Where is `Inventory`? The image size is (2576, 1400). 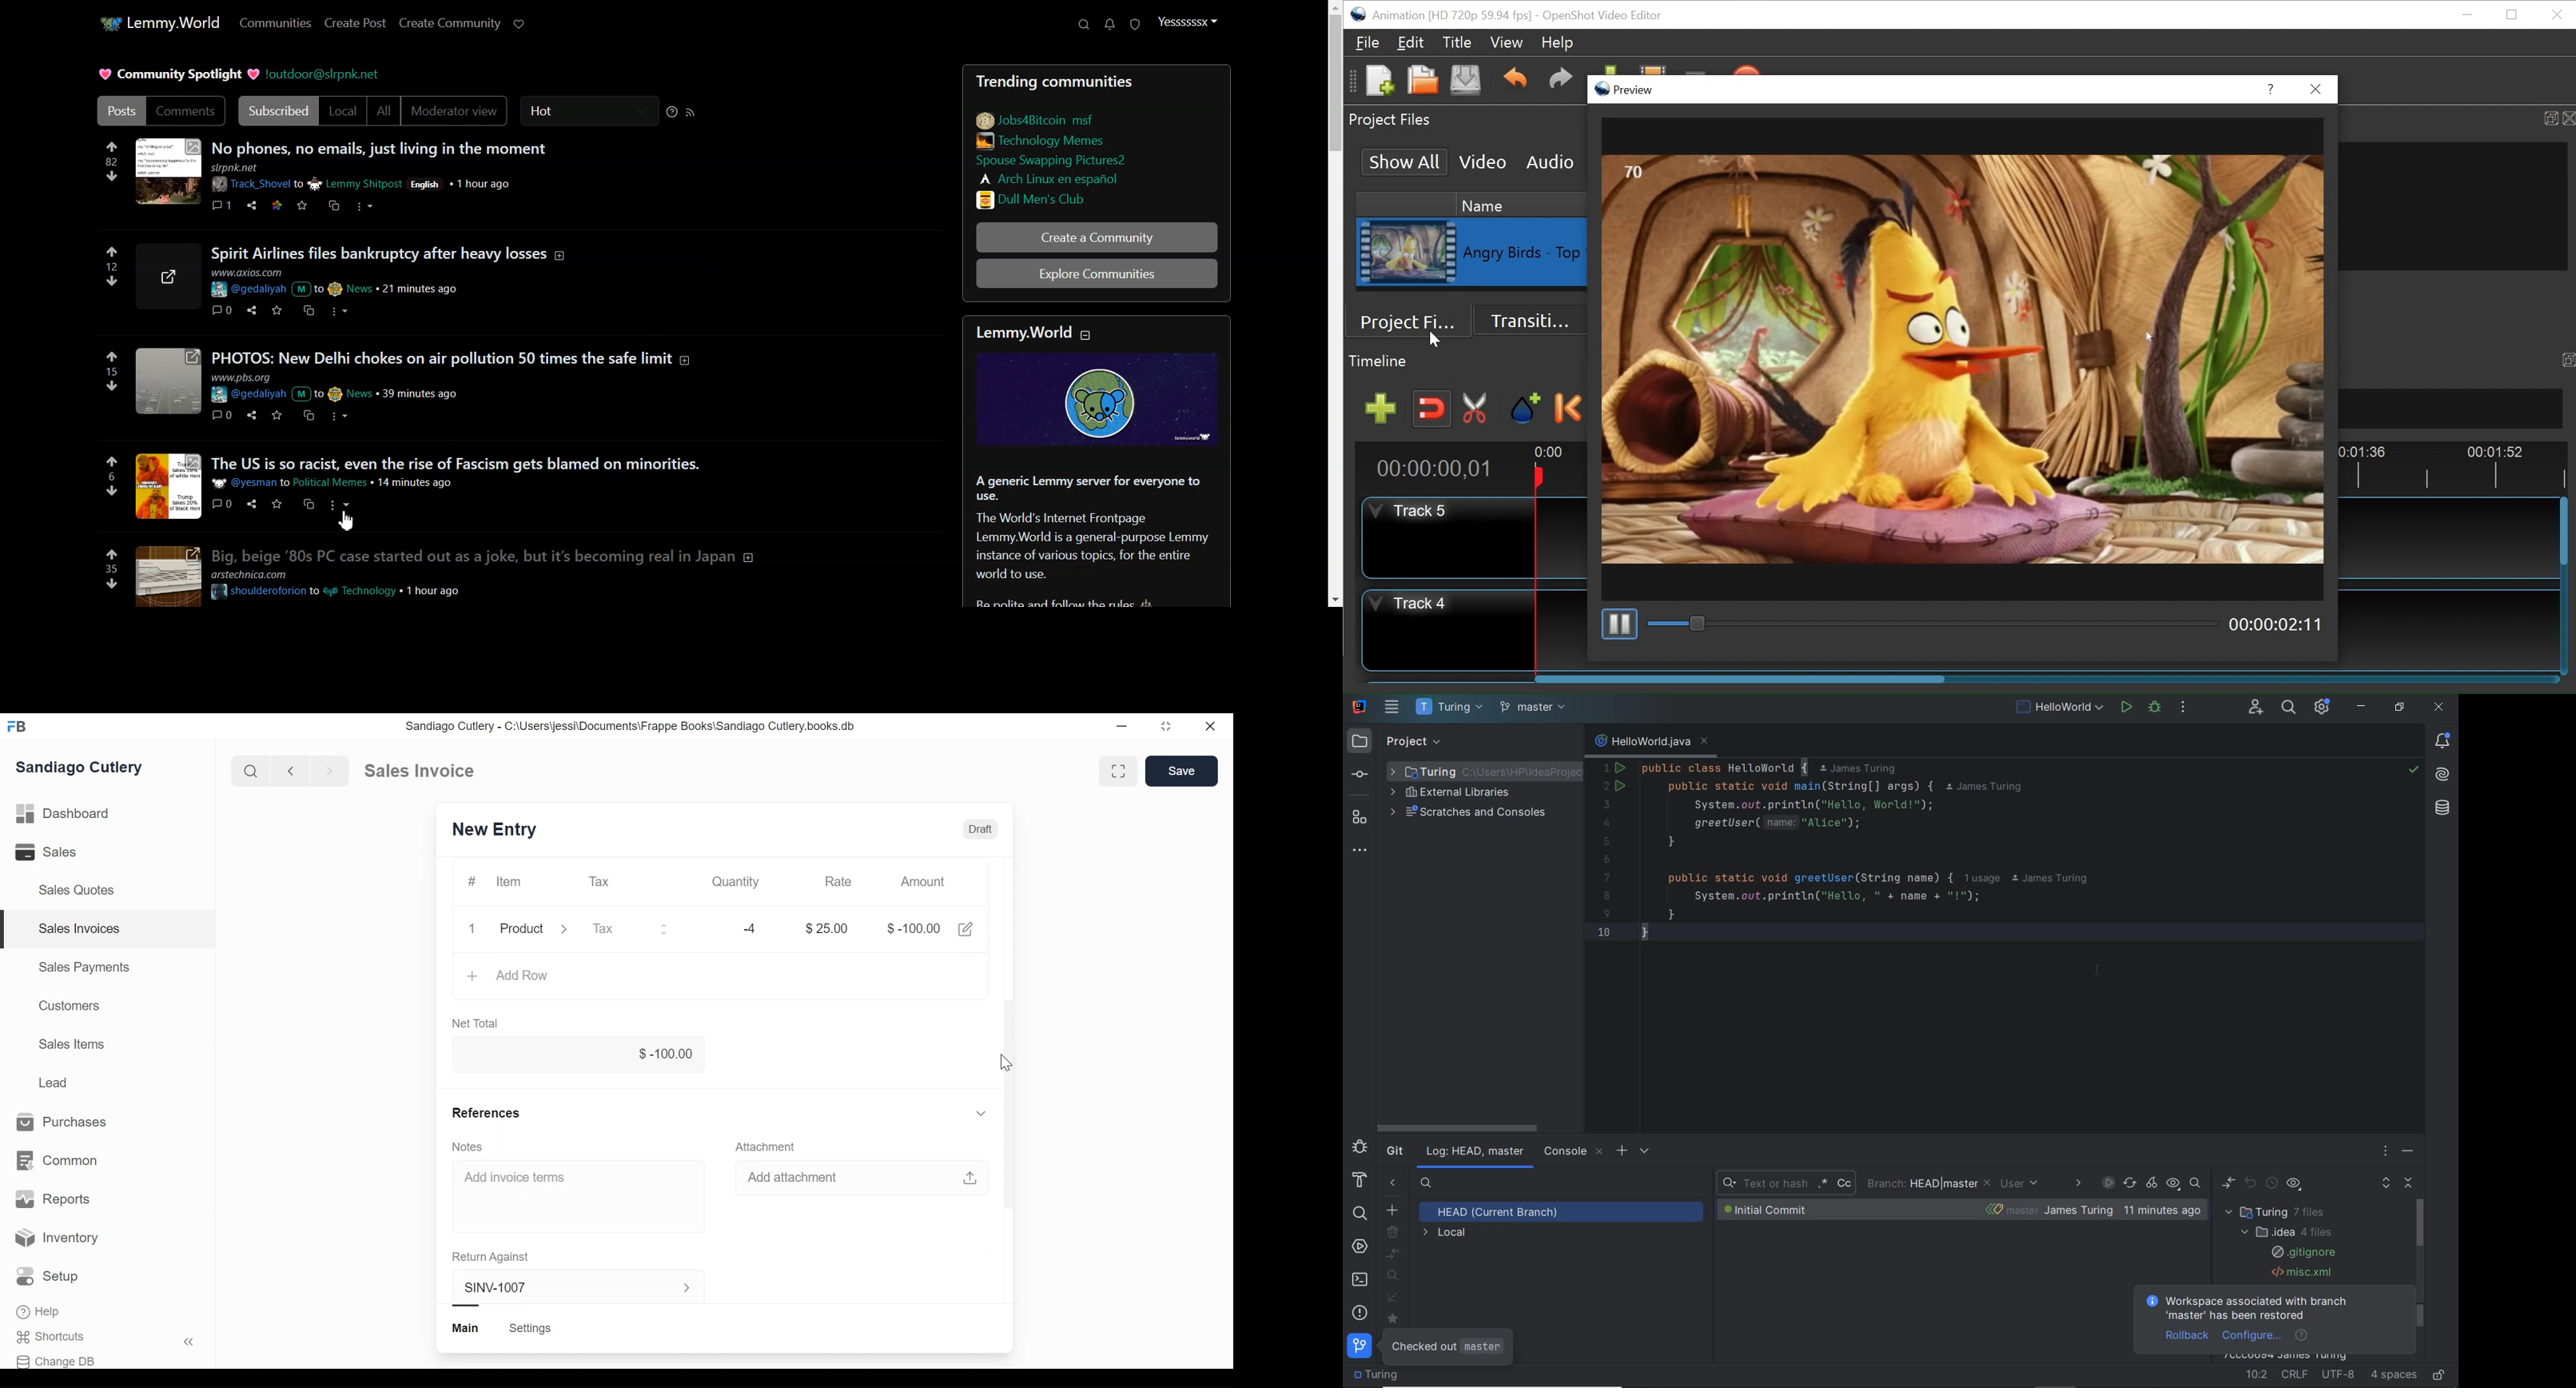 Inventory is located at coordinates (55, 1236).